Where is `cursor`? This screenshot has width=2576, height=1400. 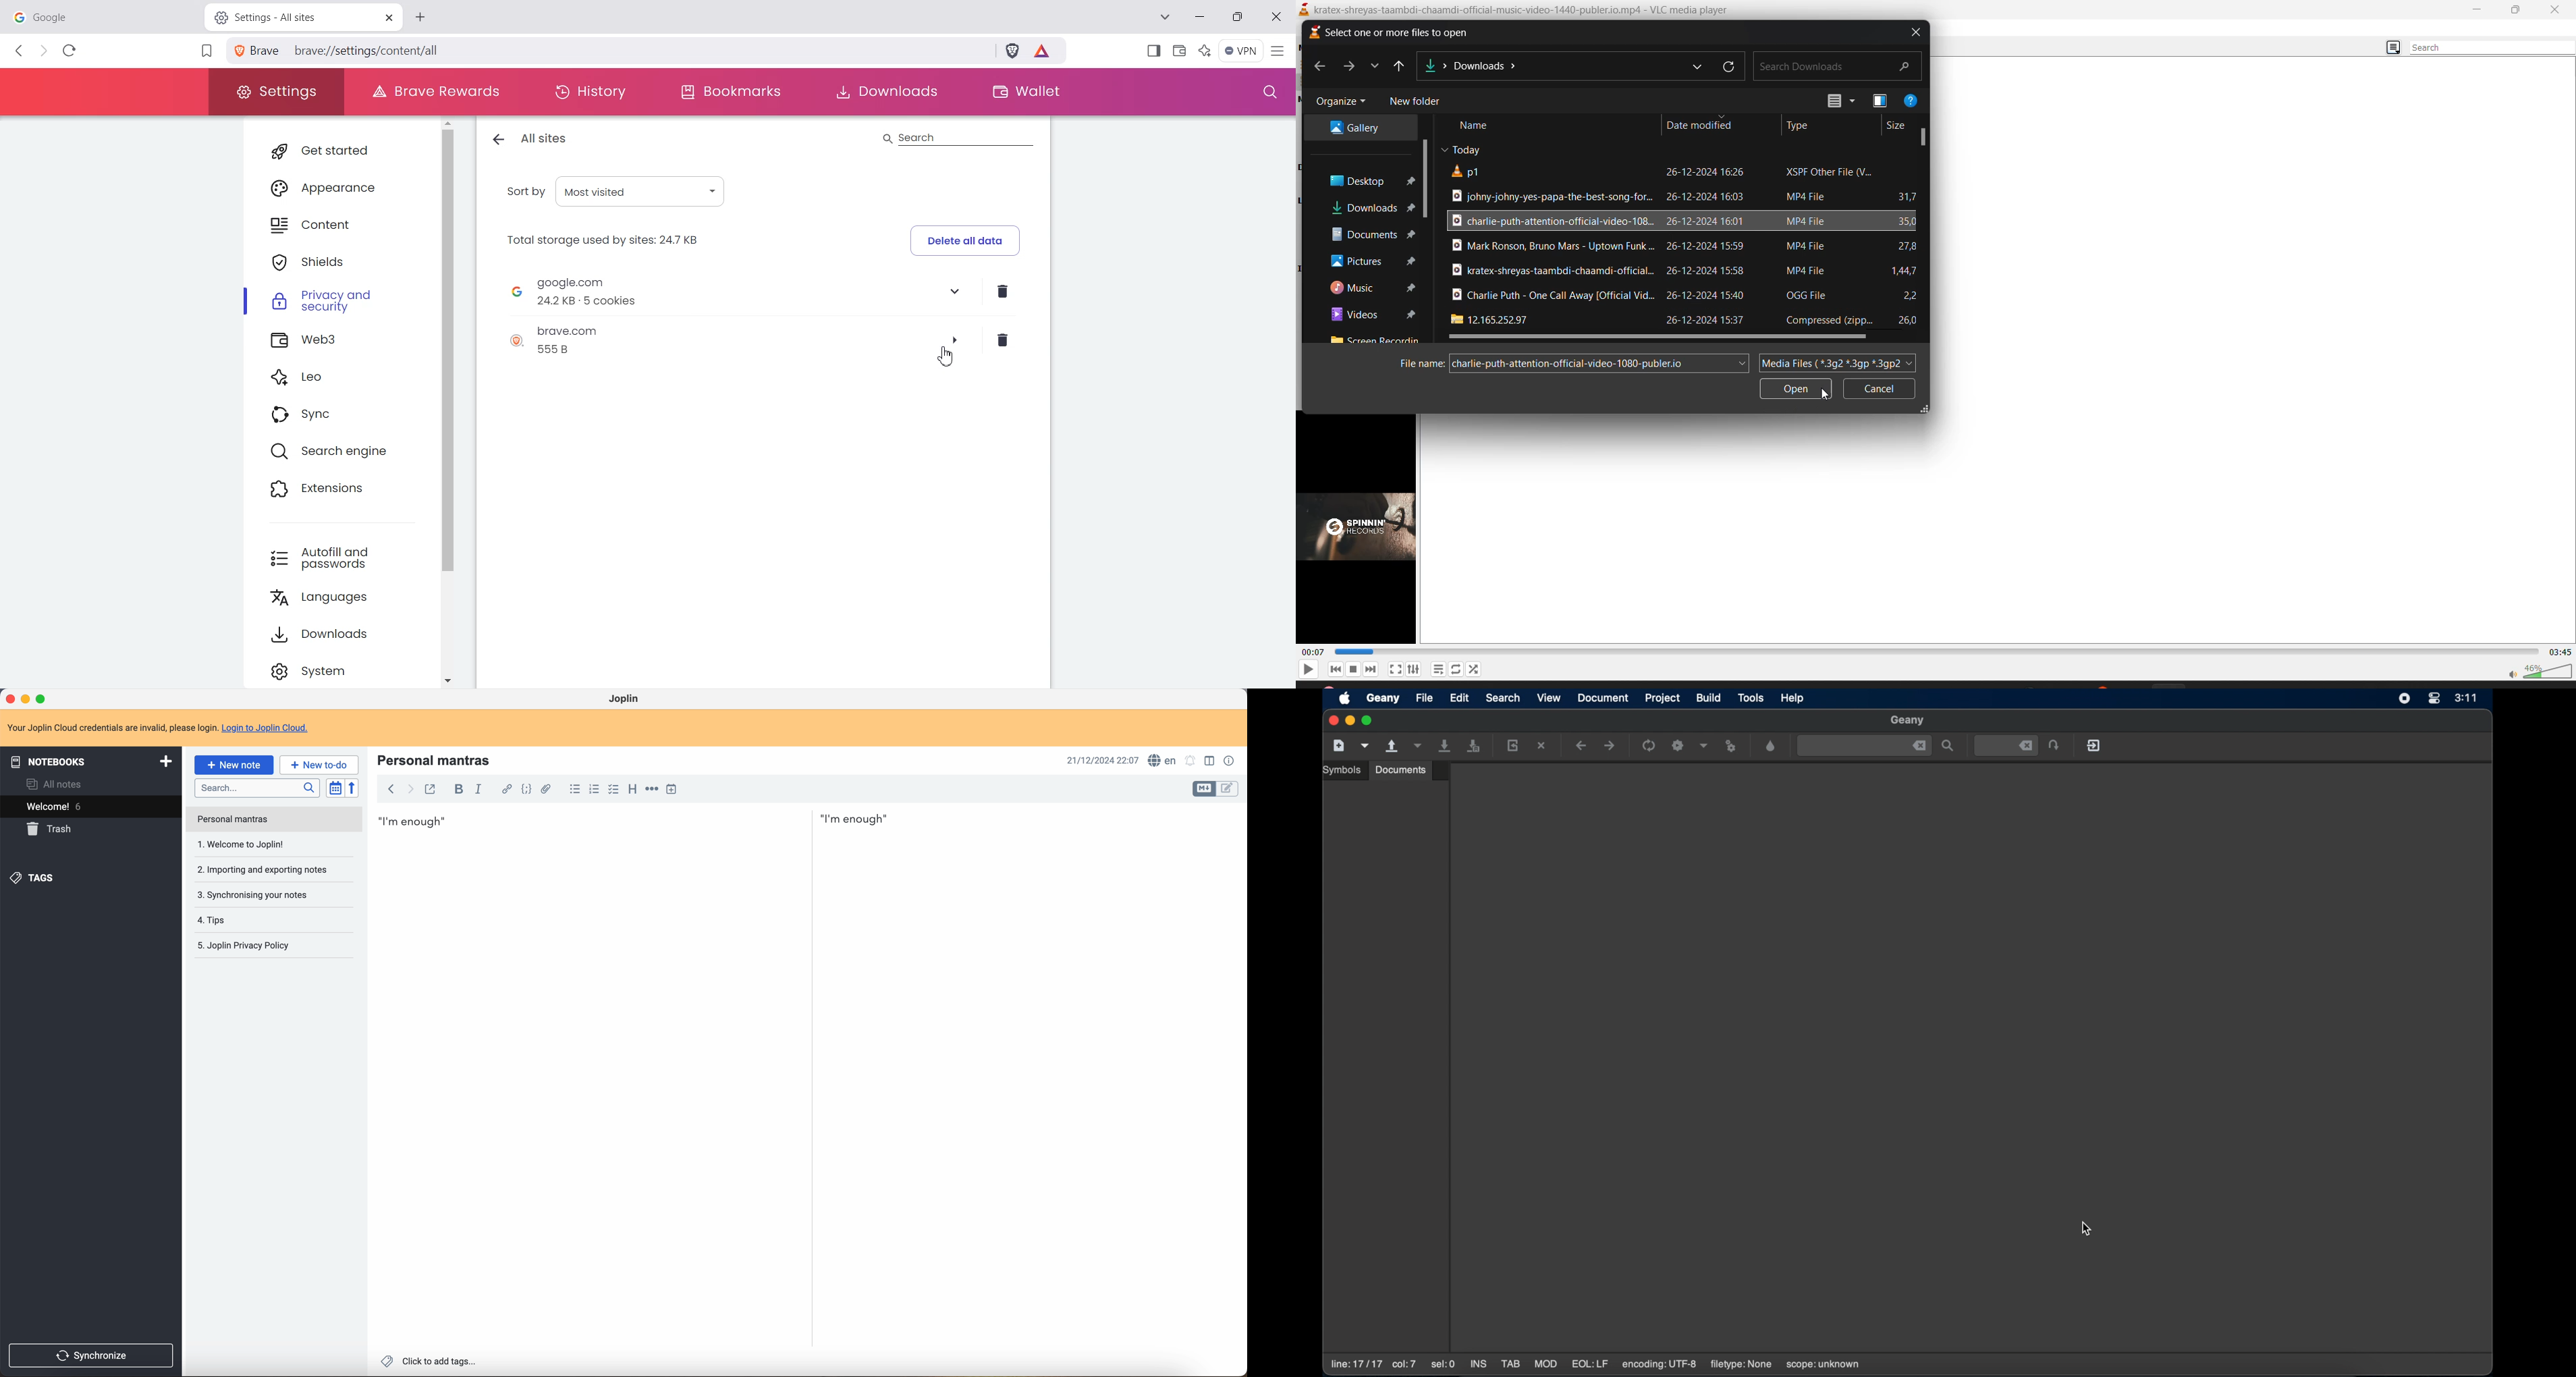 cursor is located at coordinates (2088, 1229).